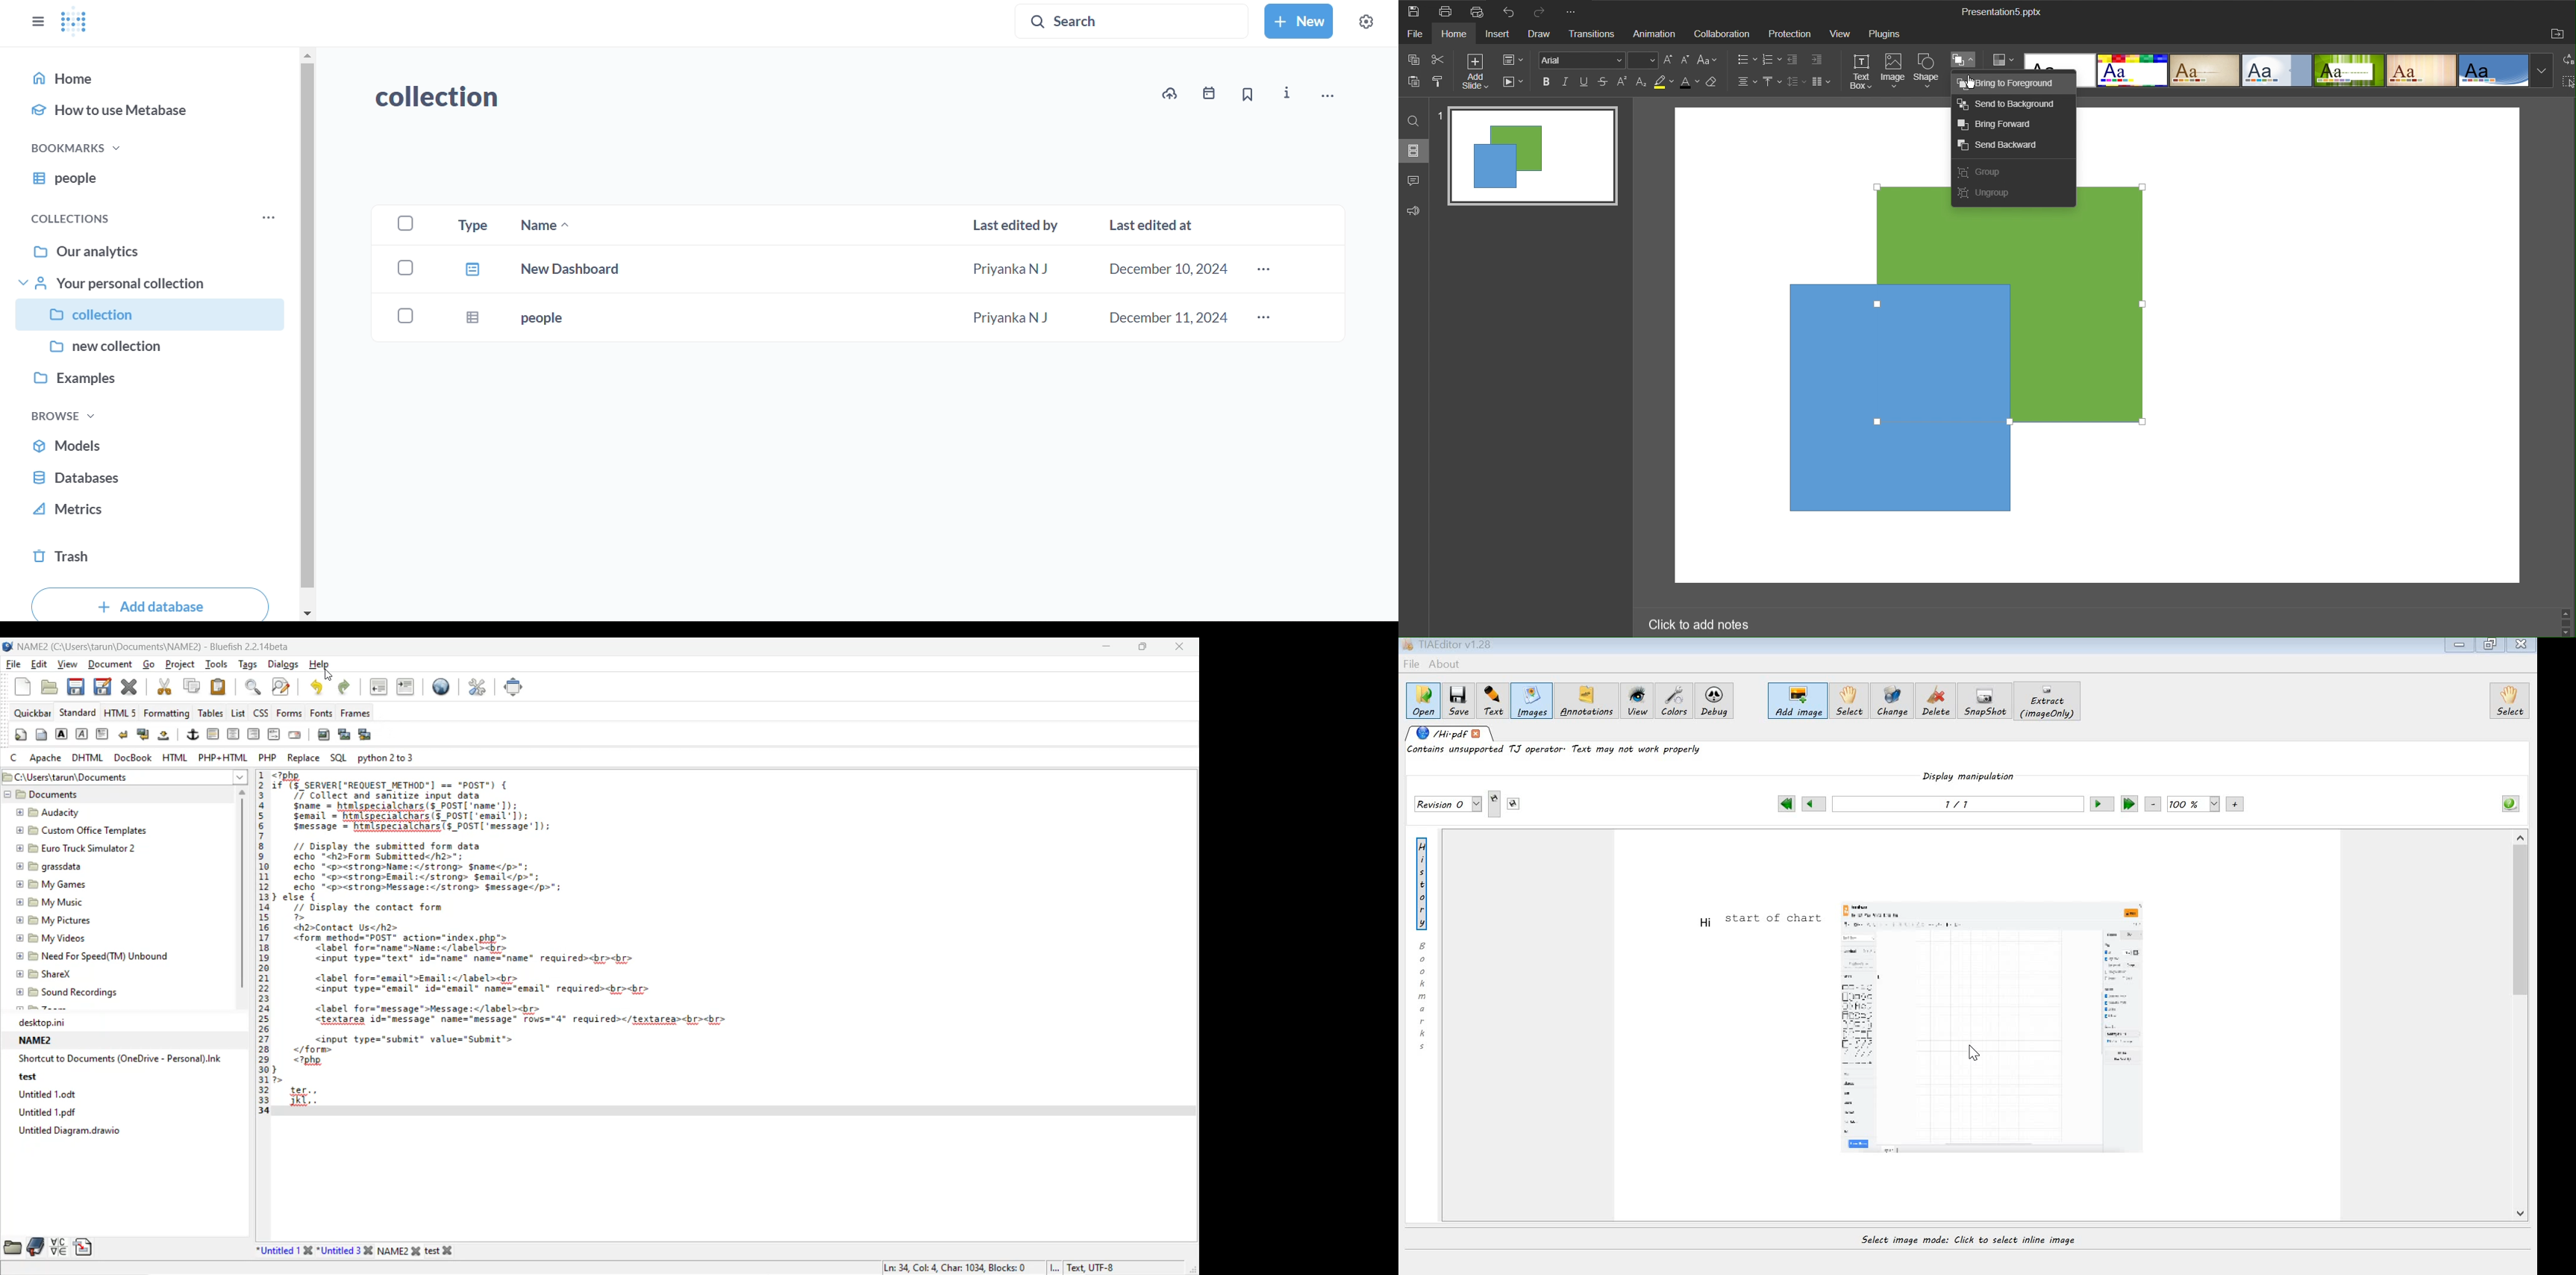 This screenshot has height=1288, width=2576. Describe the element at coordinates (274, 734) in the screenshot. I see `html comment` at that location.